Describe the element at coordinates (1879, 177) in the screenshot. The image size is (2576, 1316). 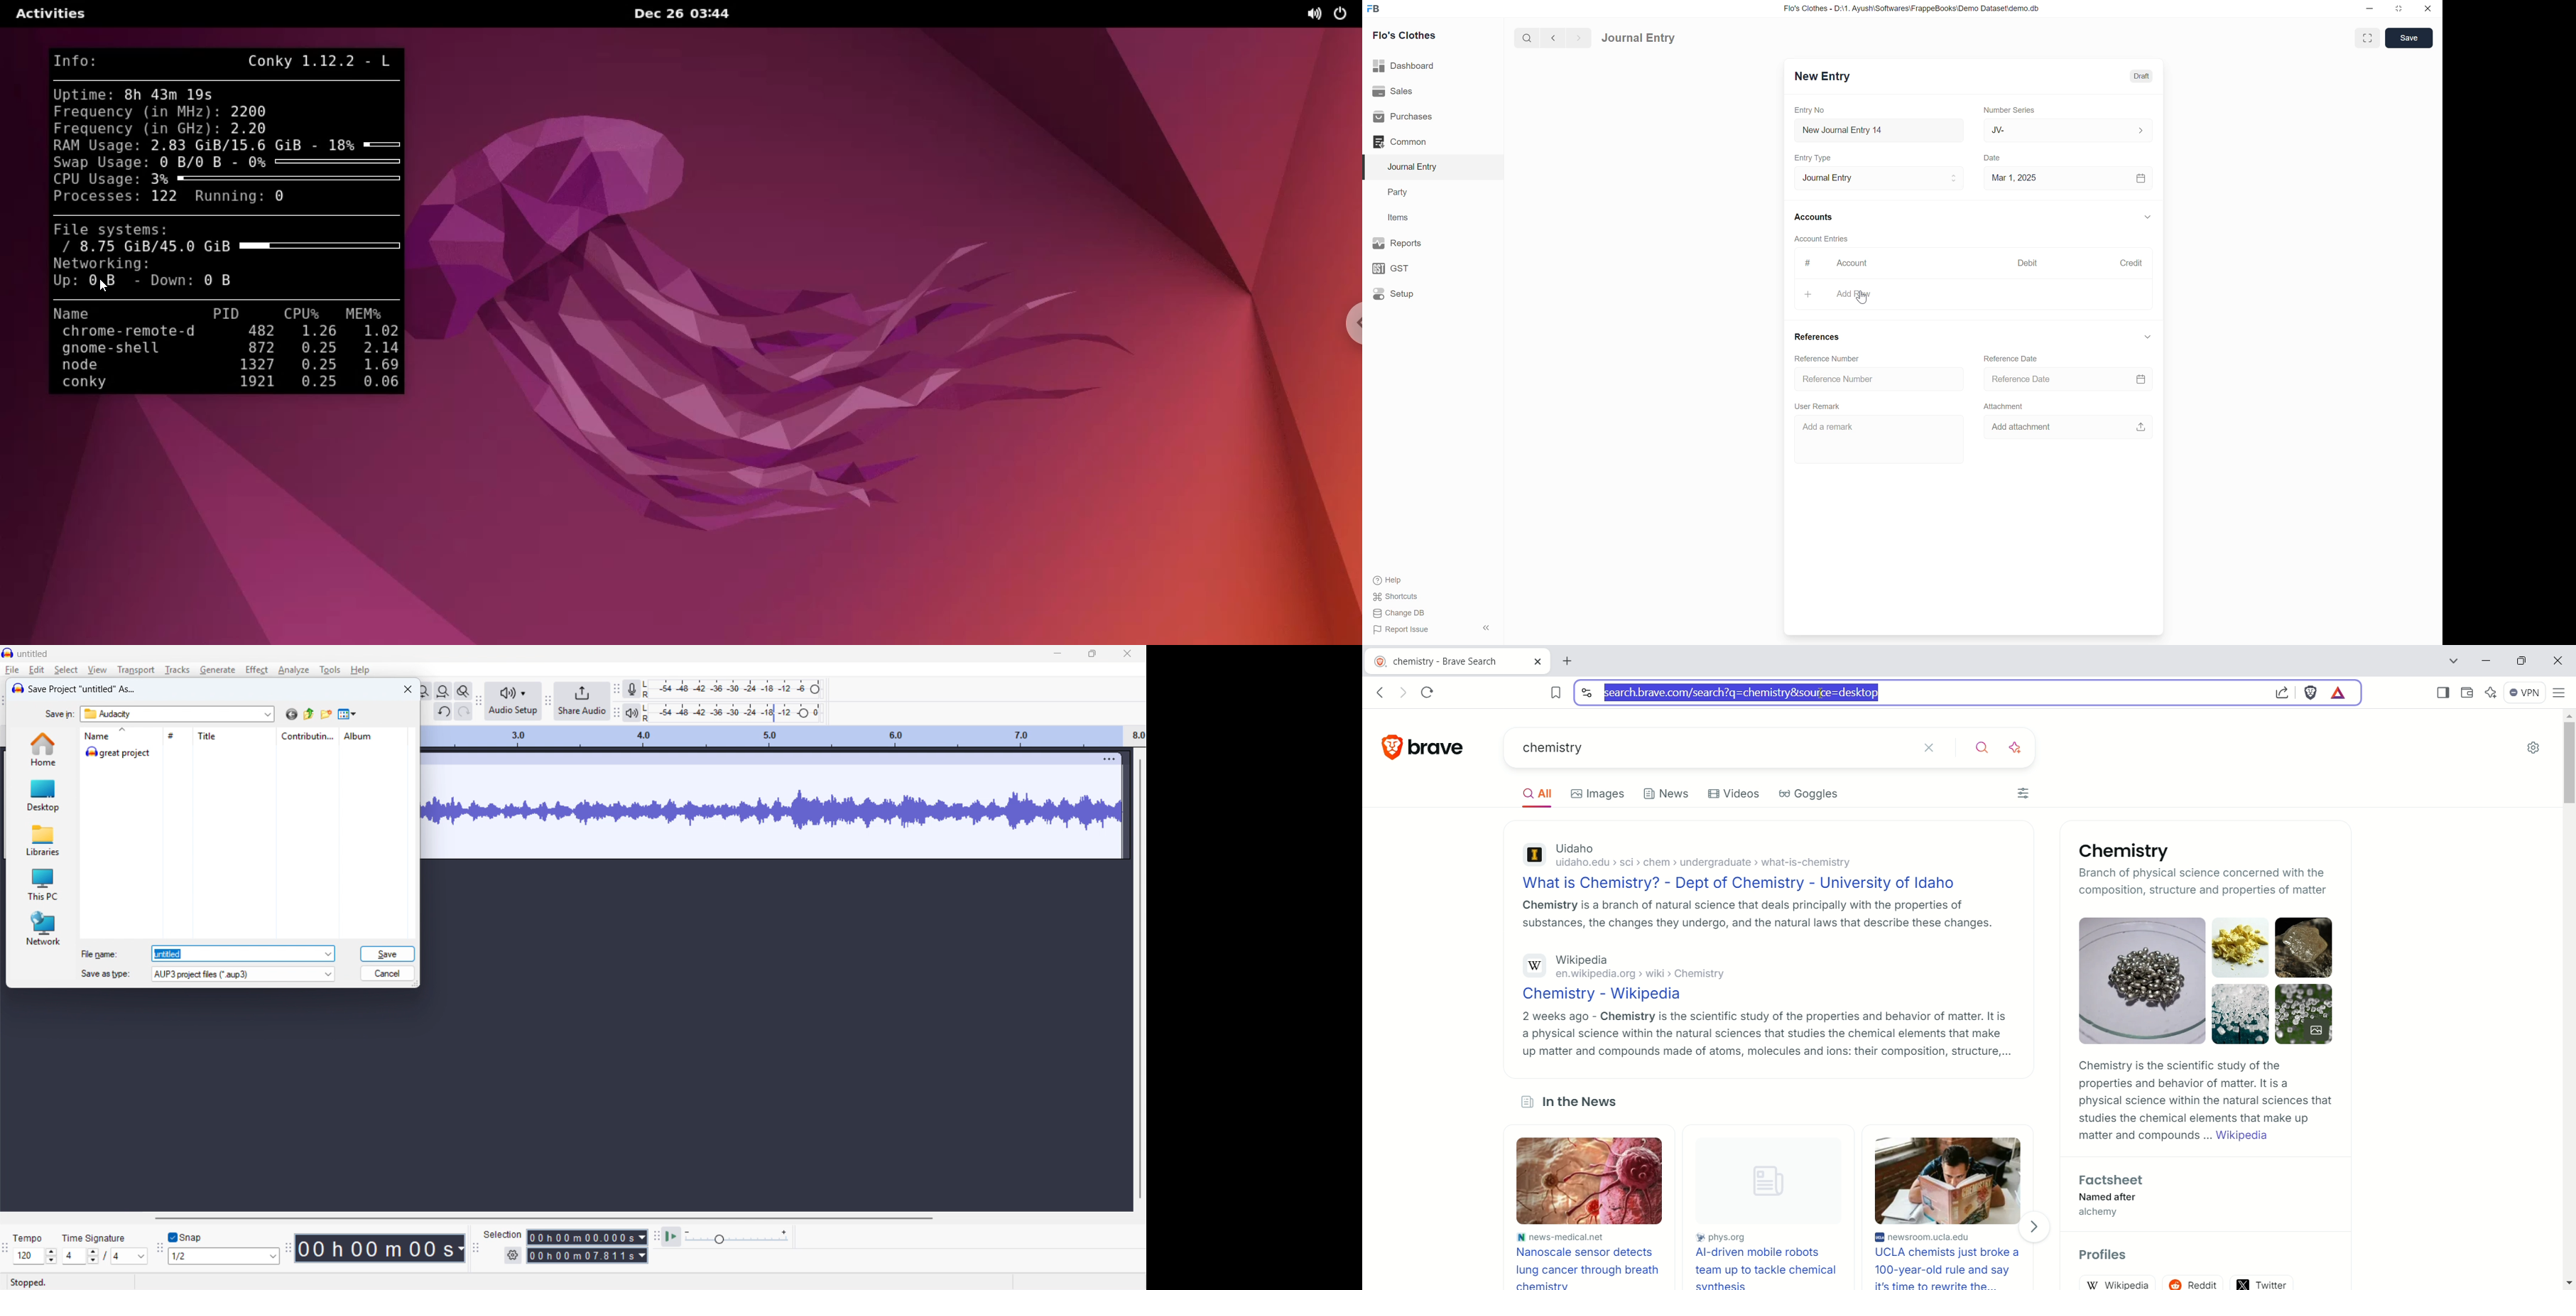
I see `Journal Entry` at that location.